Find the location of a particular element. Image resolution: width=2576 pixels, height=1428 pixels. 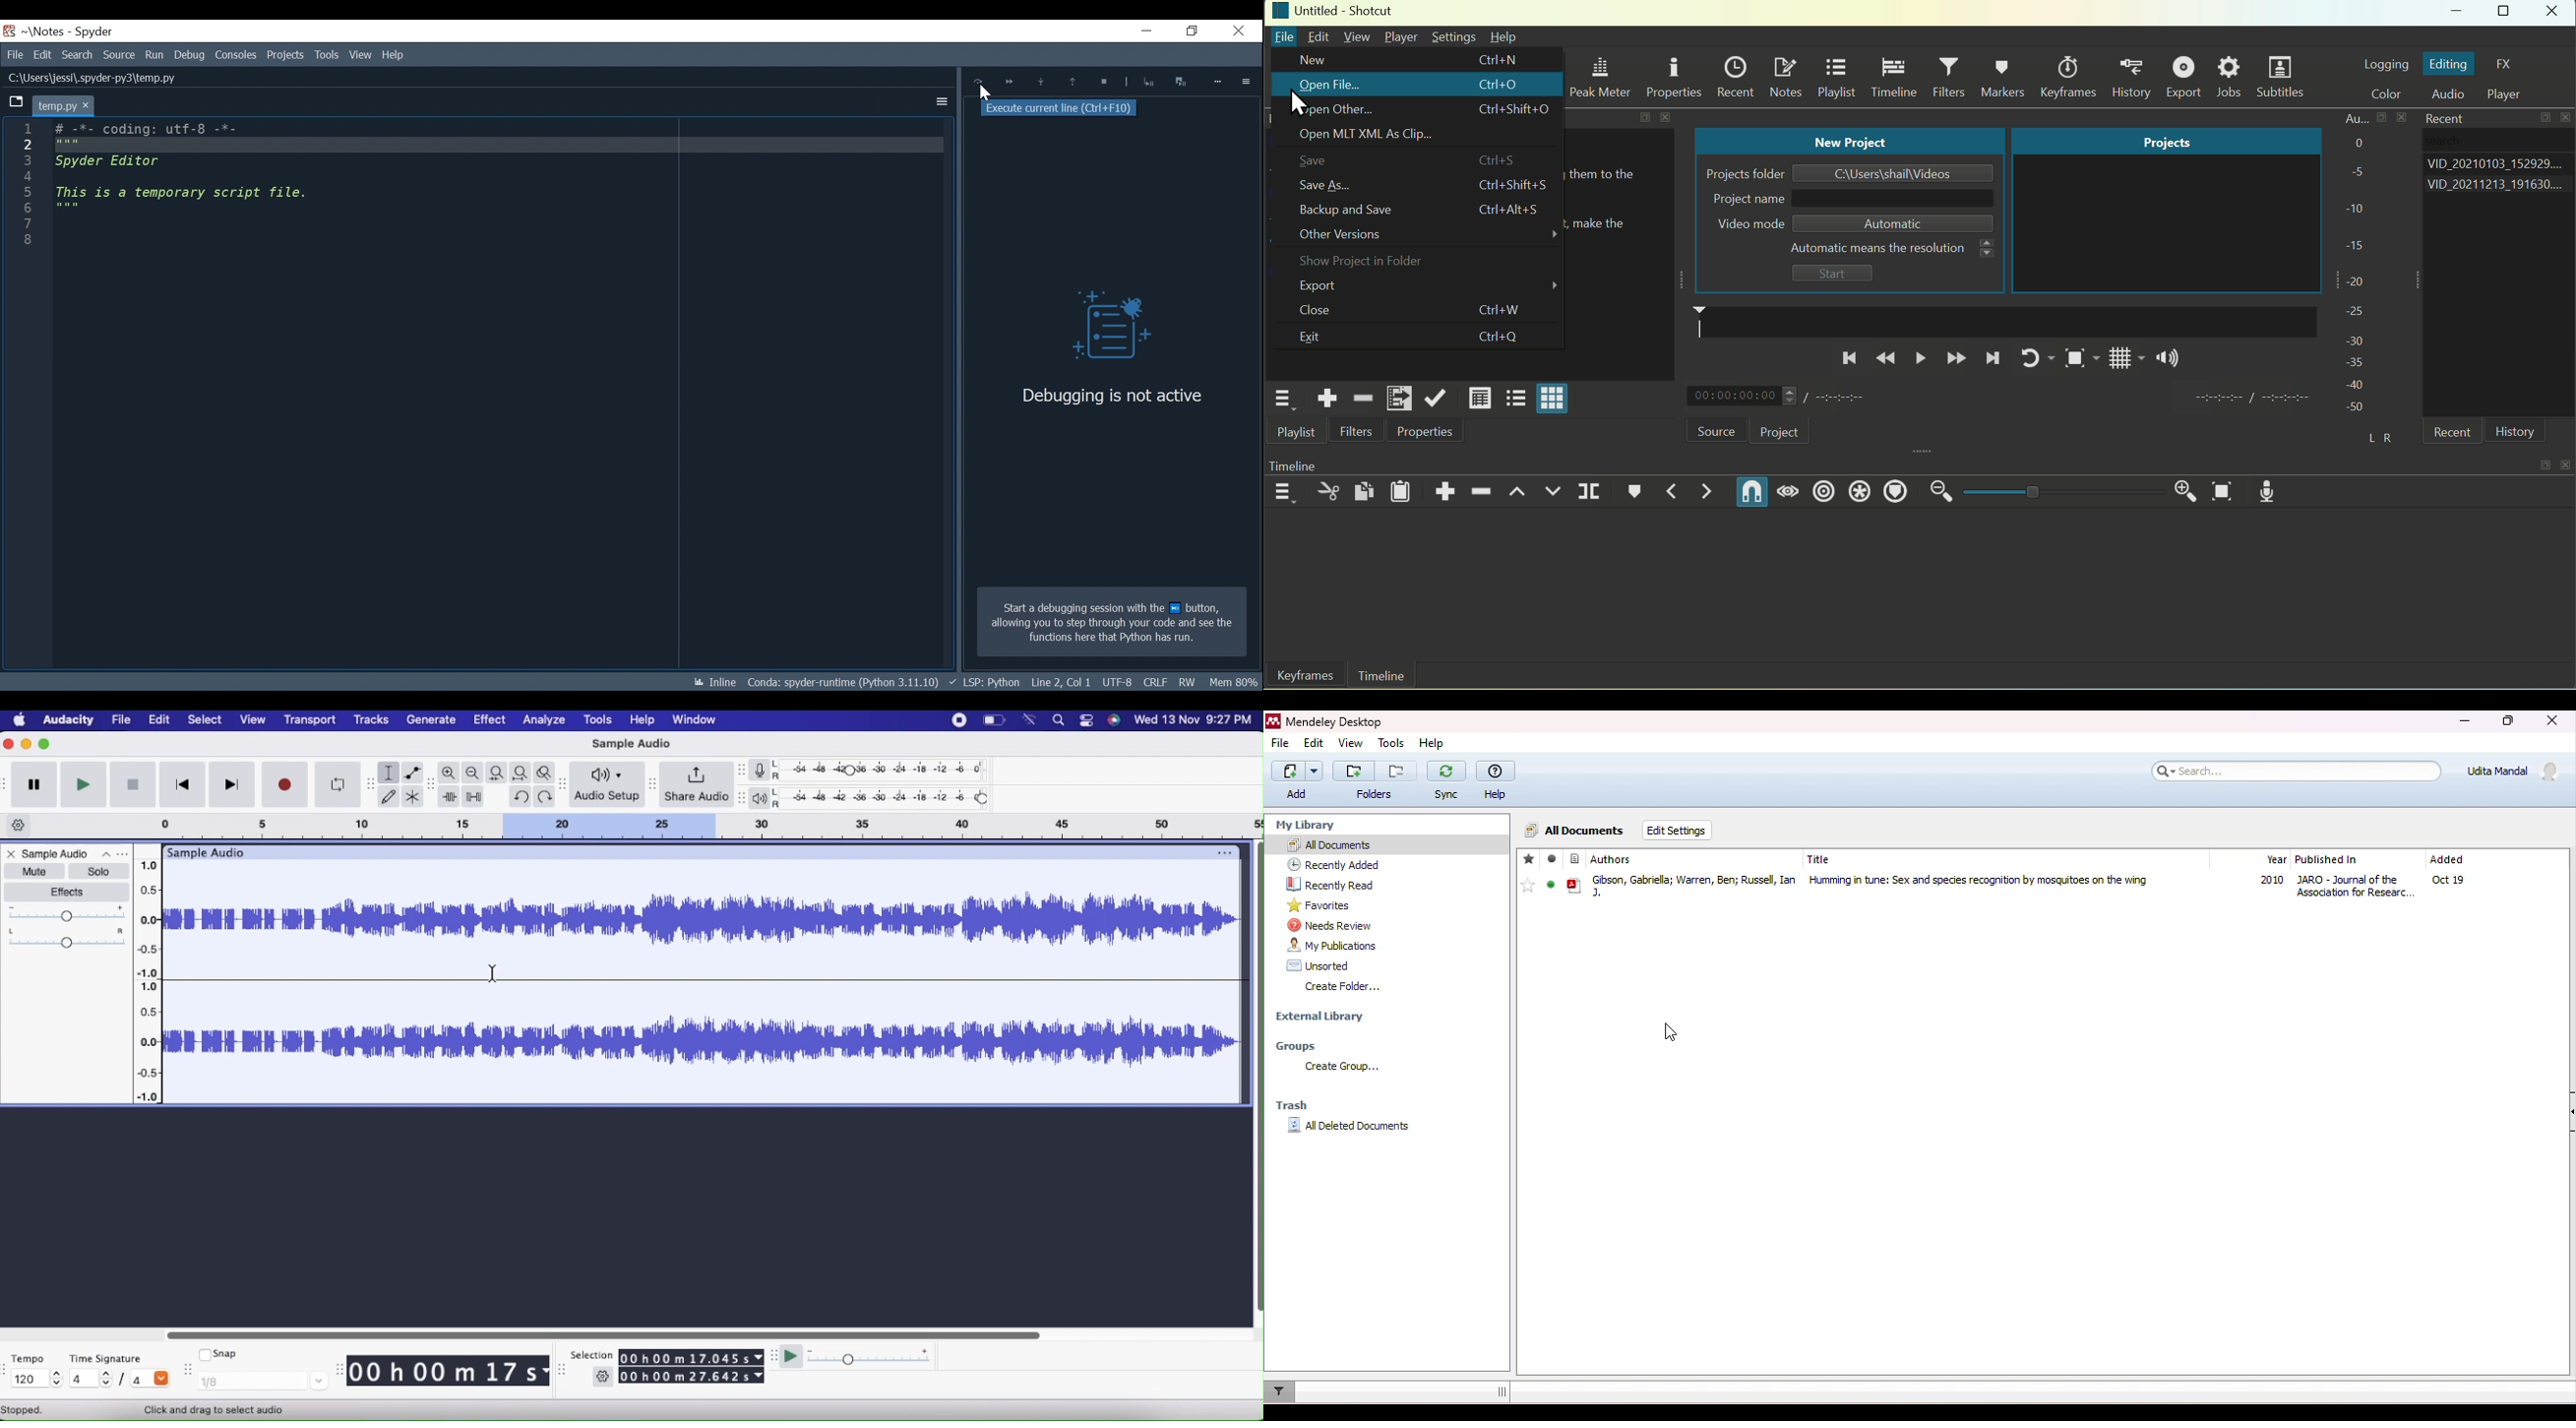

minimize  is located at coordinates (2463, 722).